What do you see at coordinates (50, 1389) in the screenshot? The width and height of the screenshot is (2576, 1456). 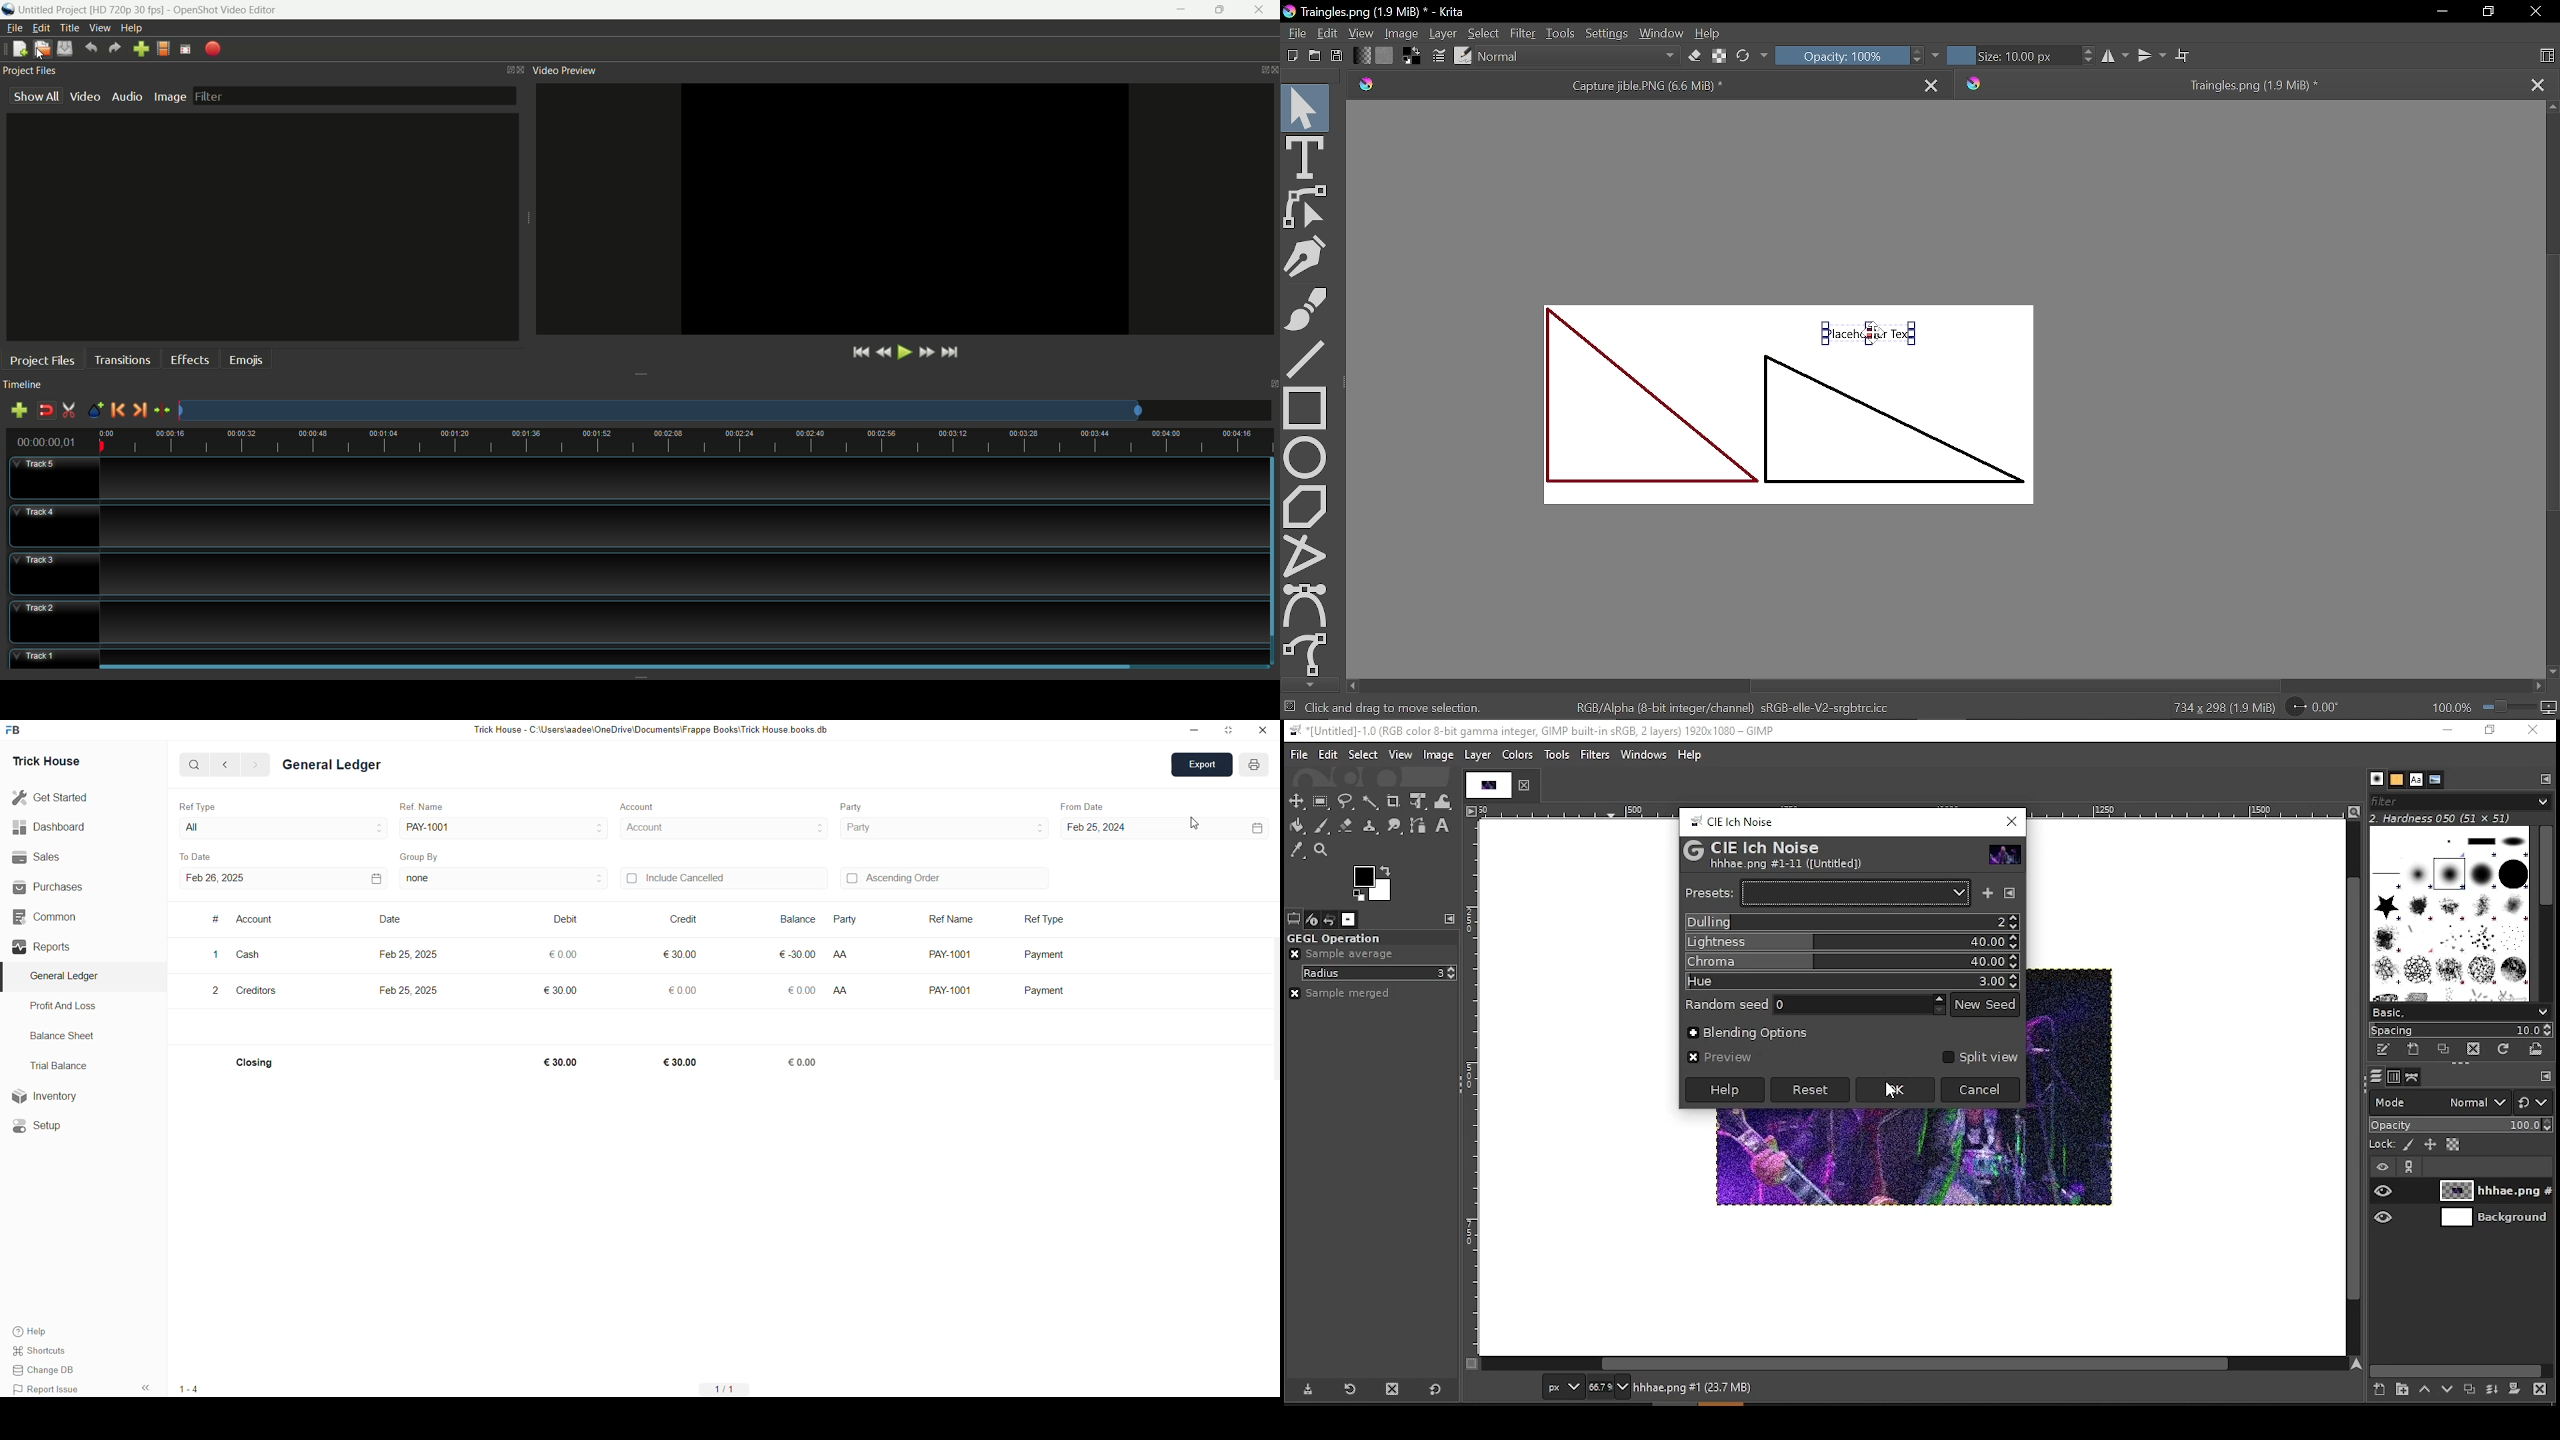 I see `Report Issue` at bounding box center [50, 1389].